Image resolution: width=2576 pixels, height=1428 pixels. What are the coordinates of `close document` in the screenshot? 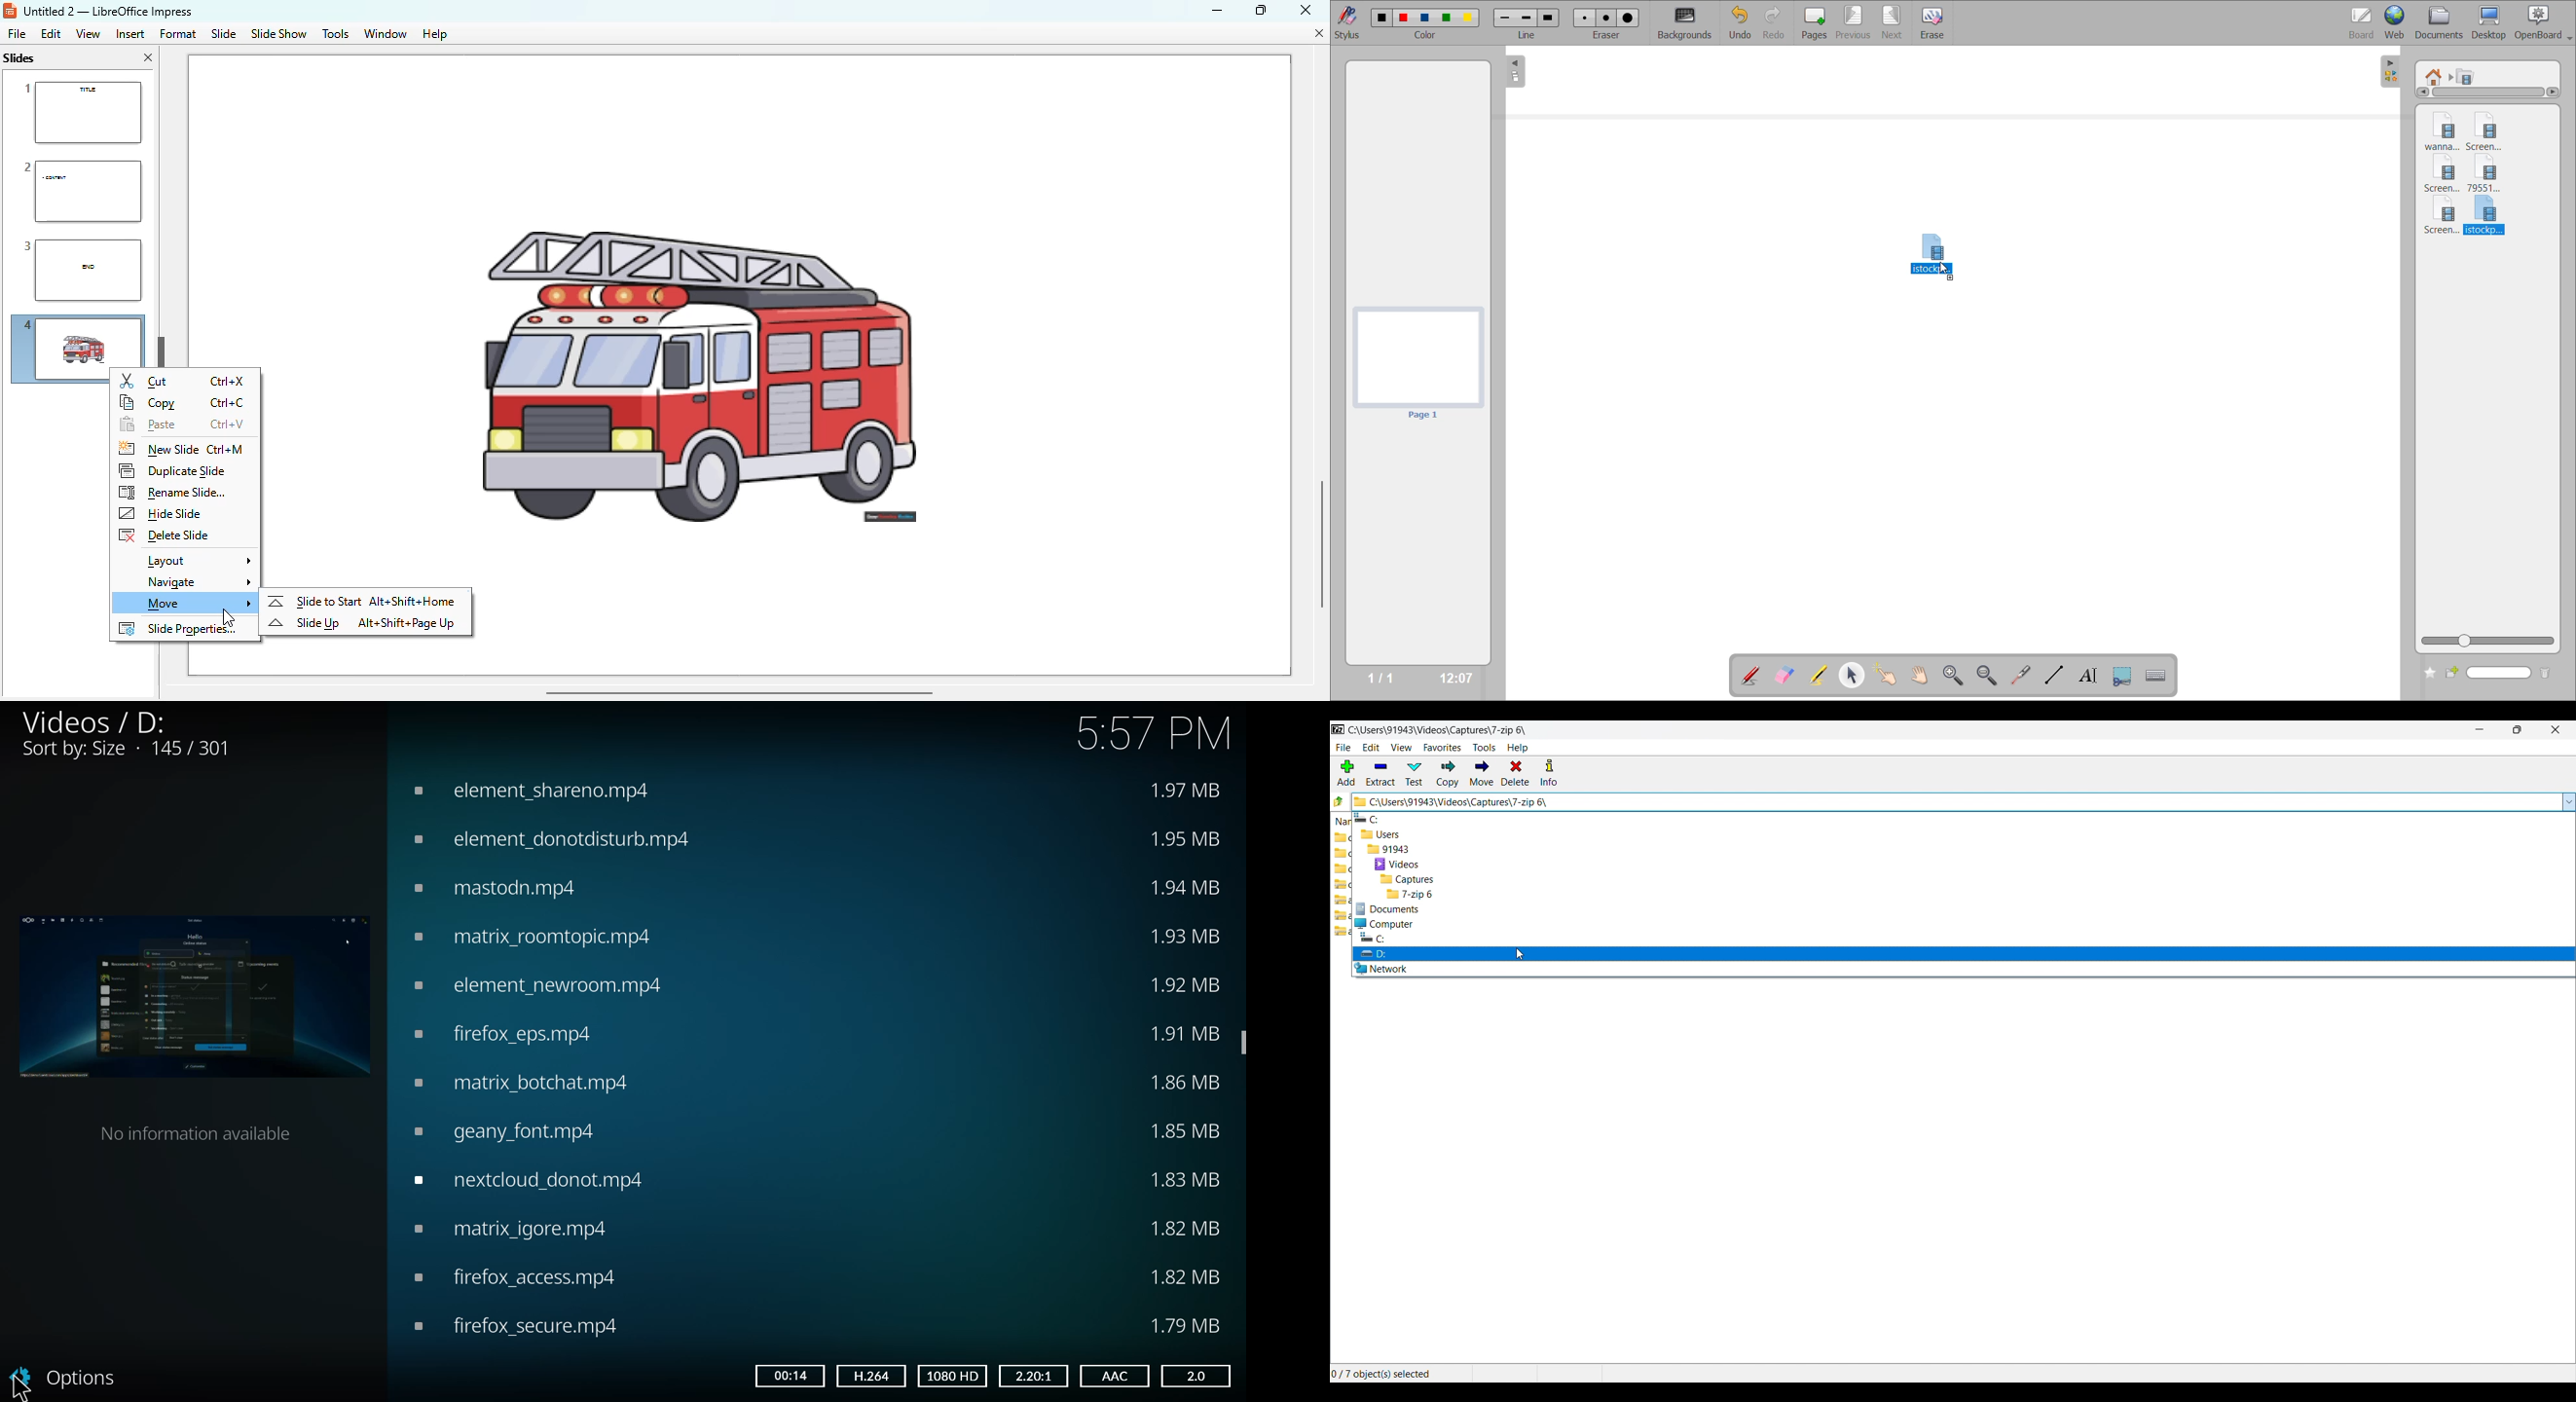 It's located at (1318, 33).